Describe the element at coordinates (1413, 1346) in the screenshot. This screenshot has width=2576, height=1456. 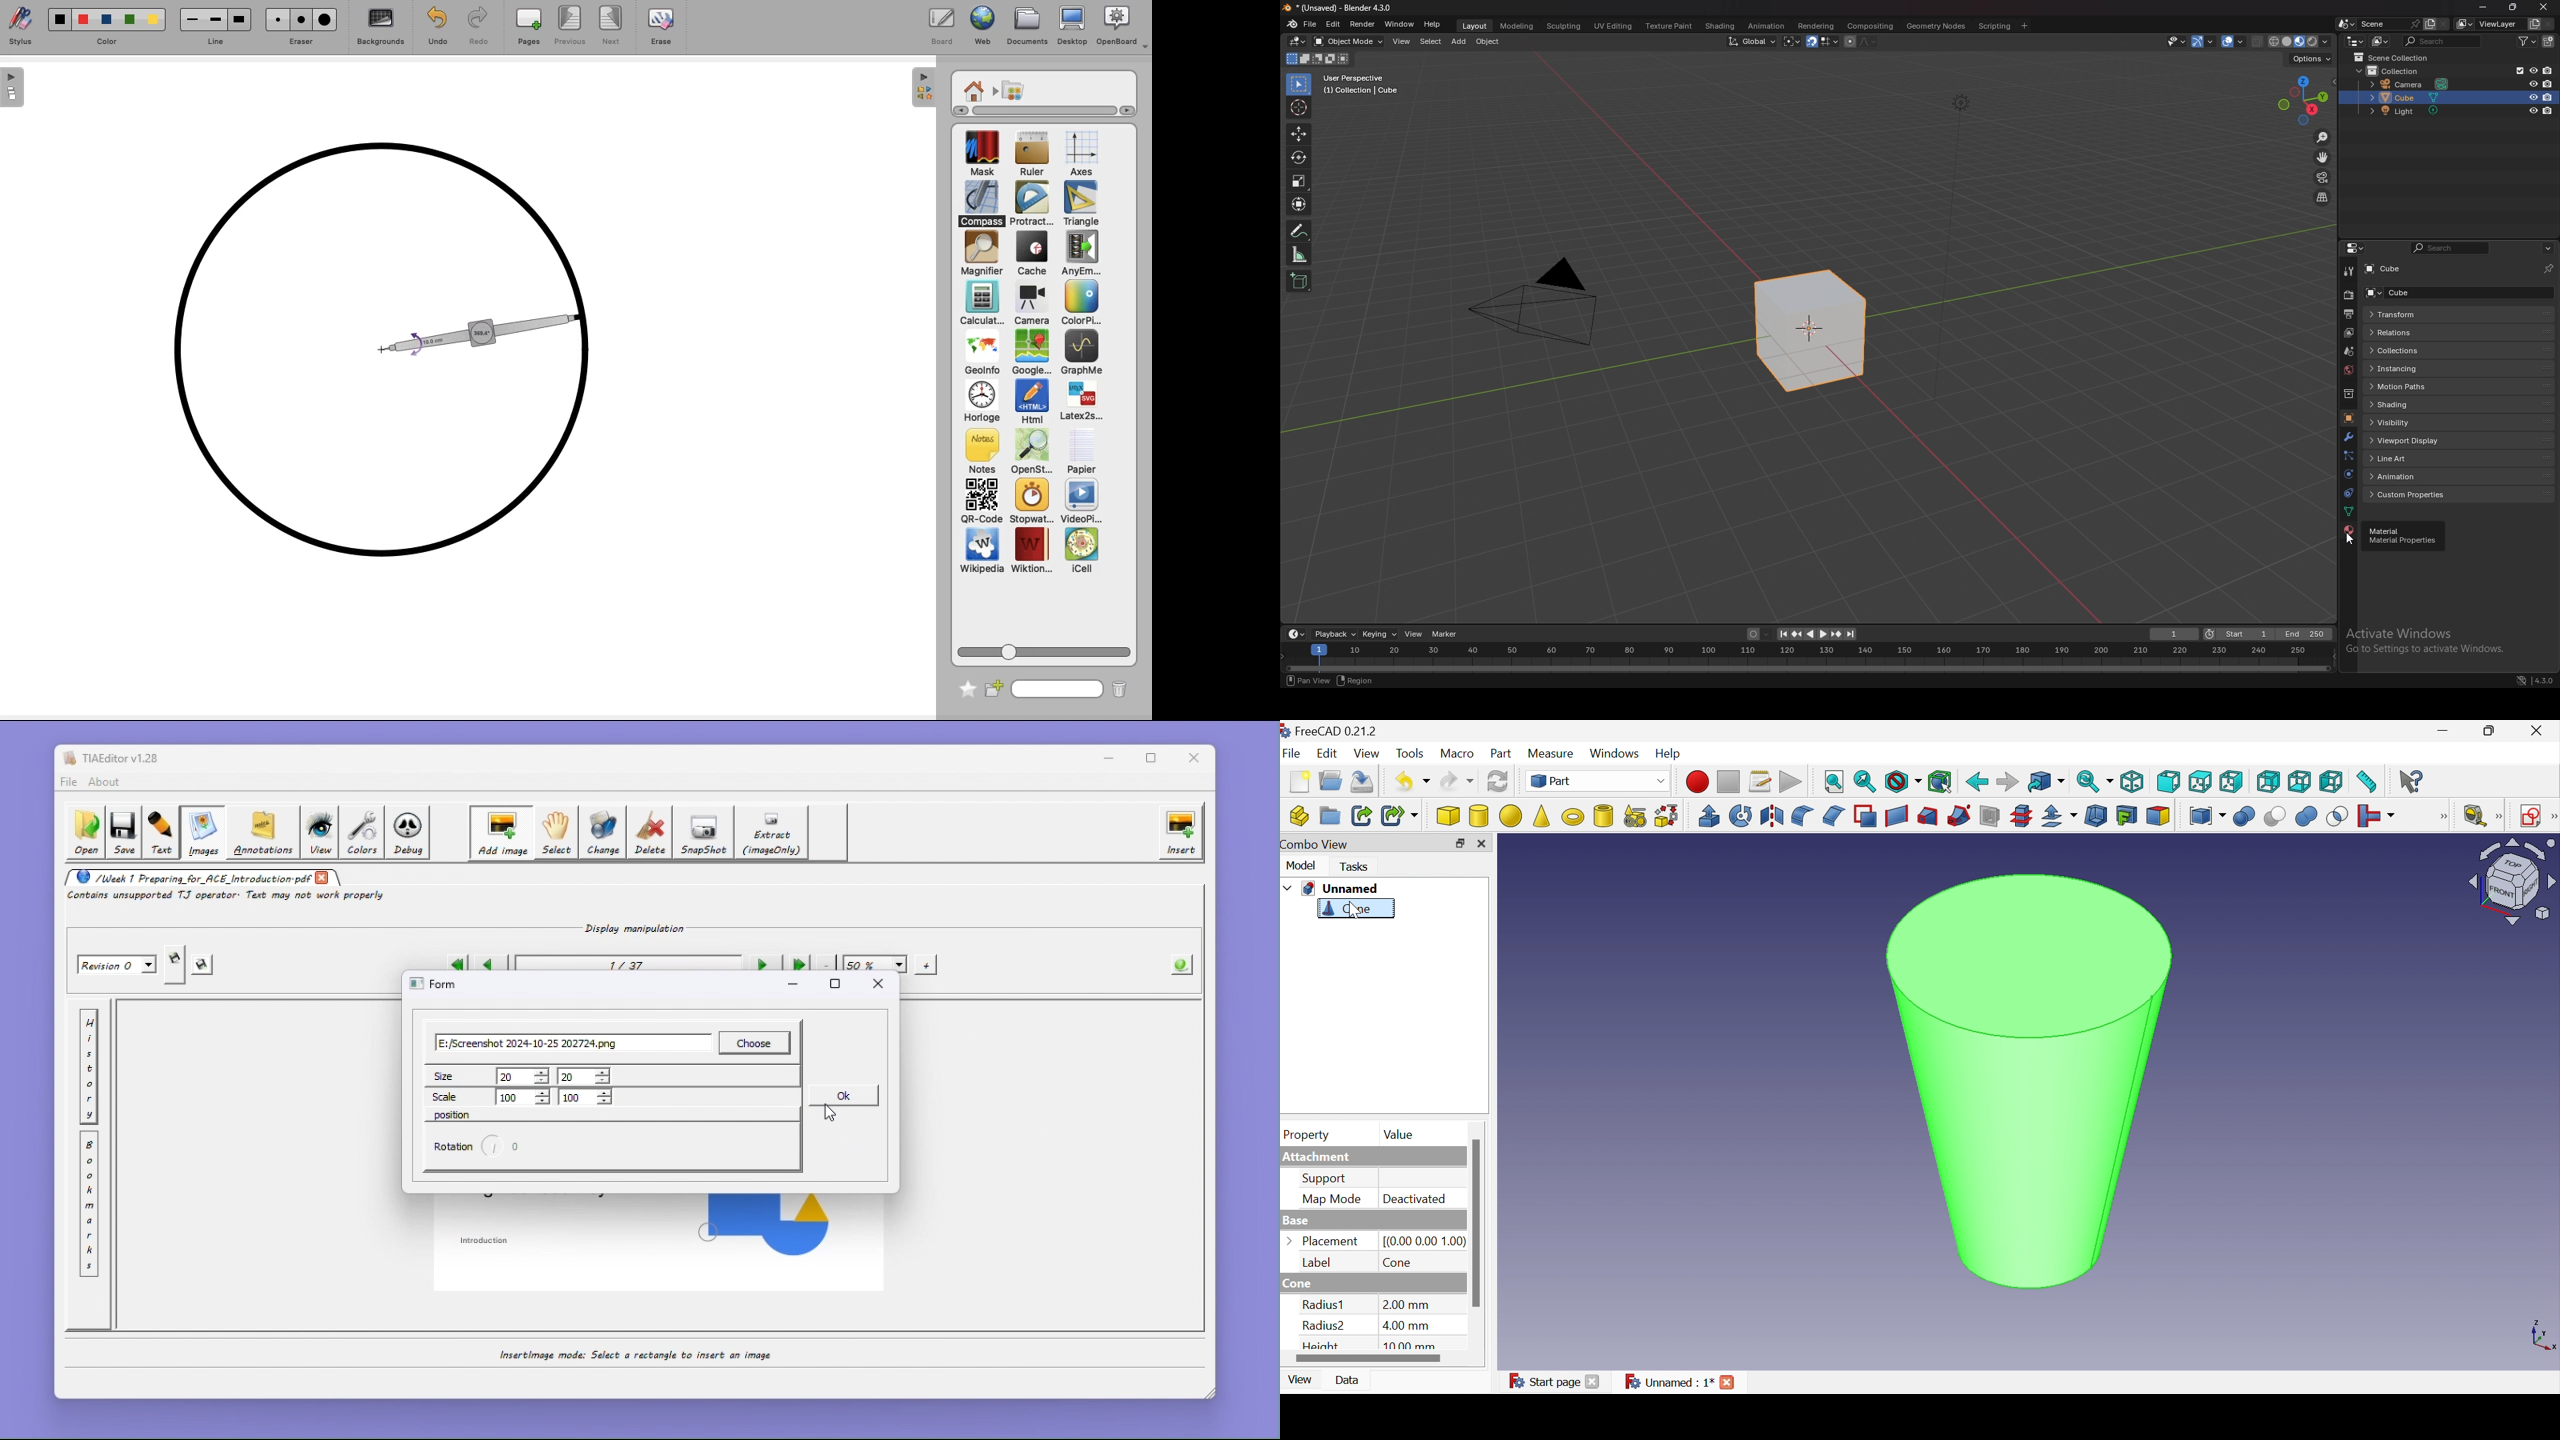
I see `10.00 mm` at that location.